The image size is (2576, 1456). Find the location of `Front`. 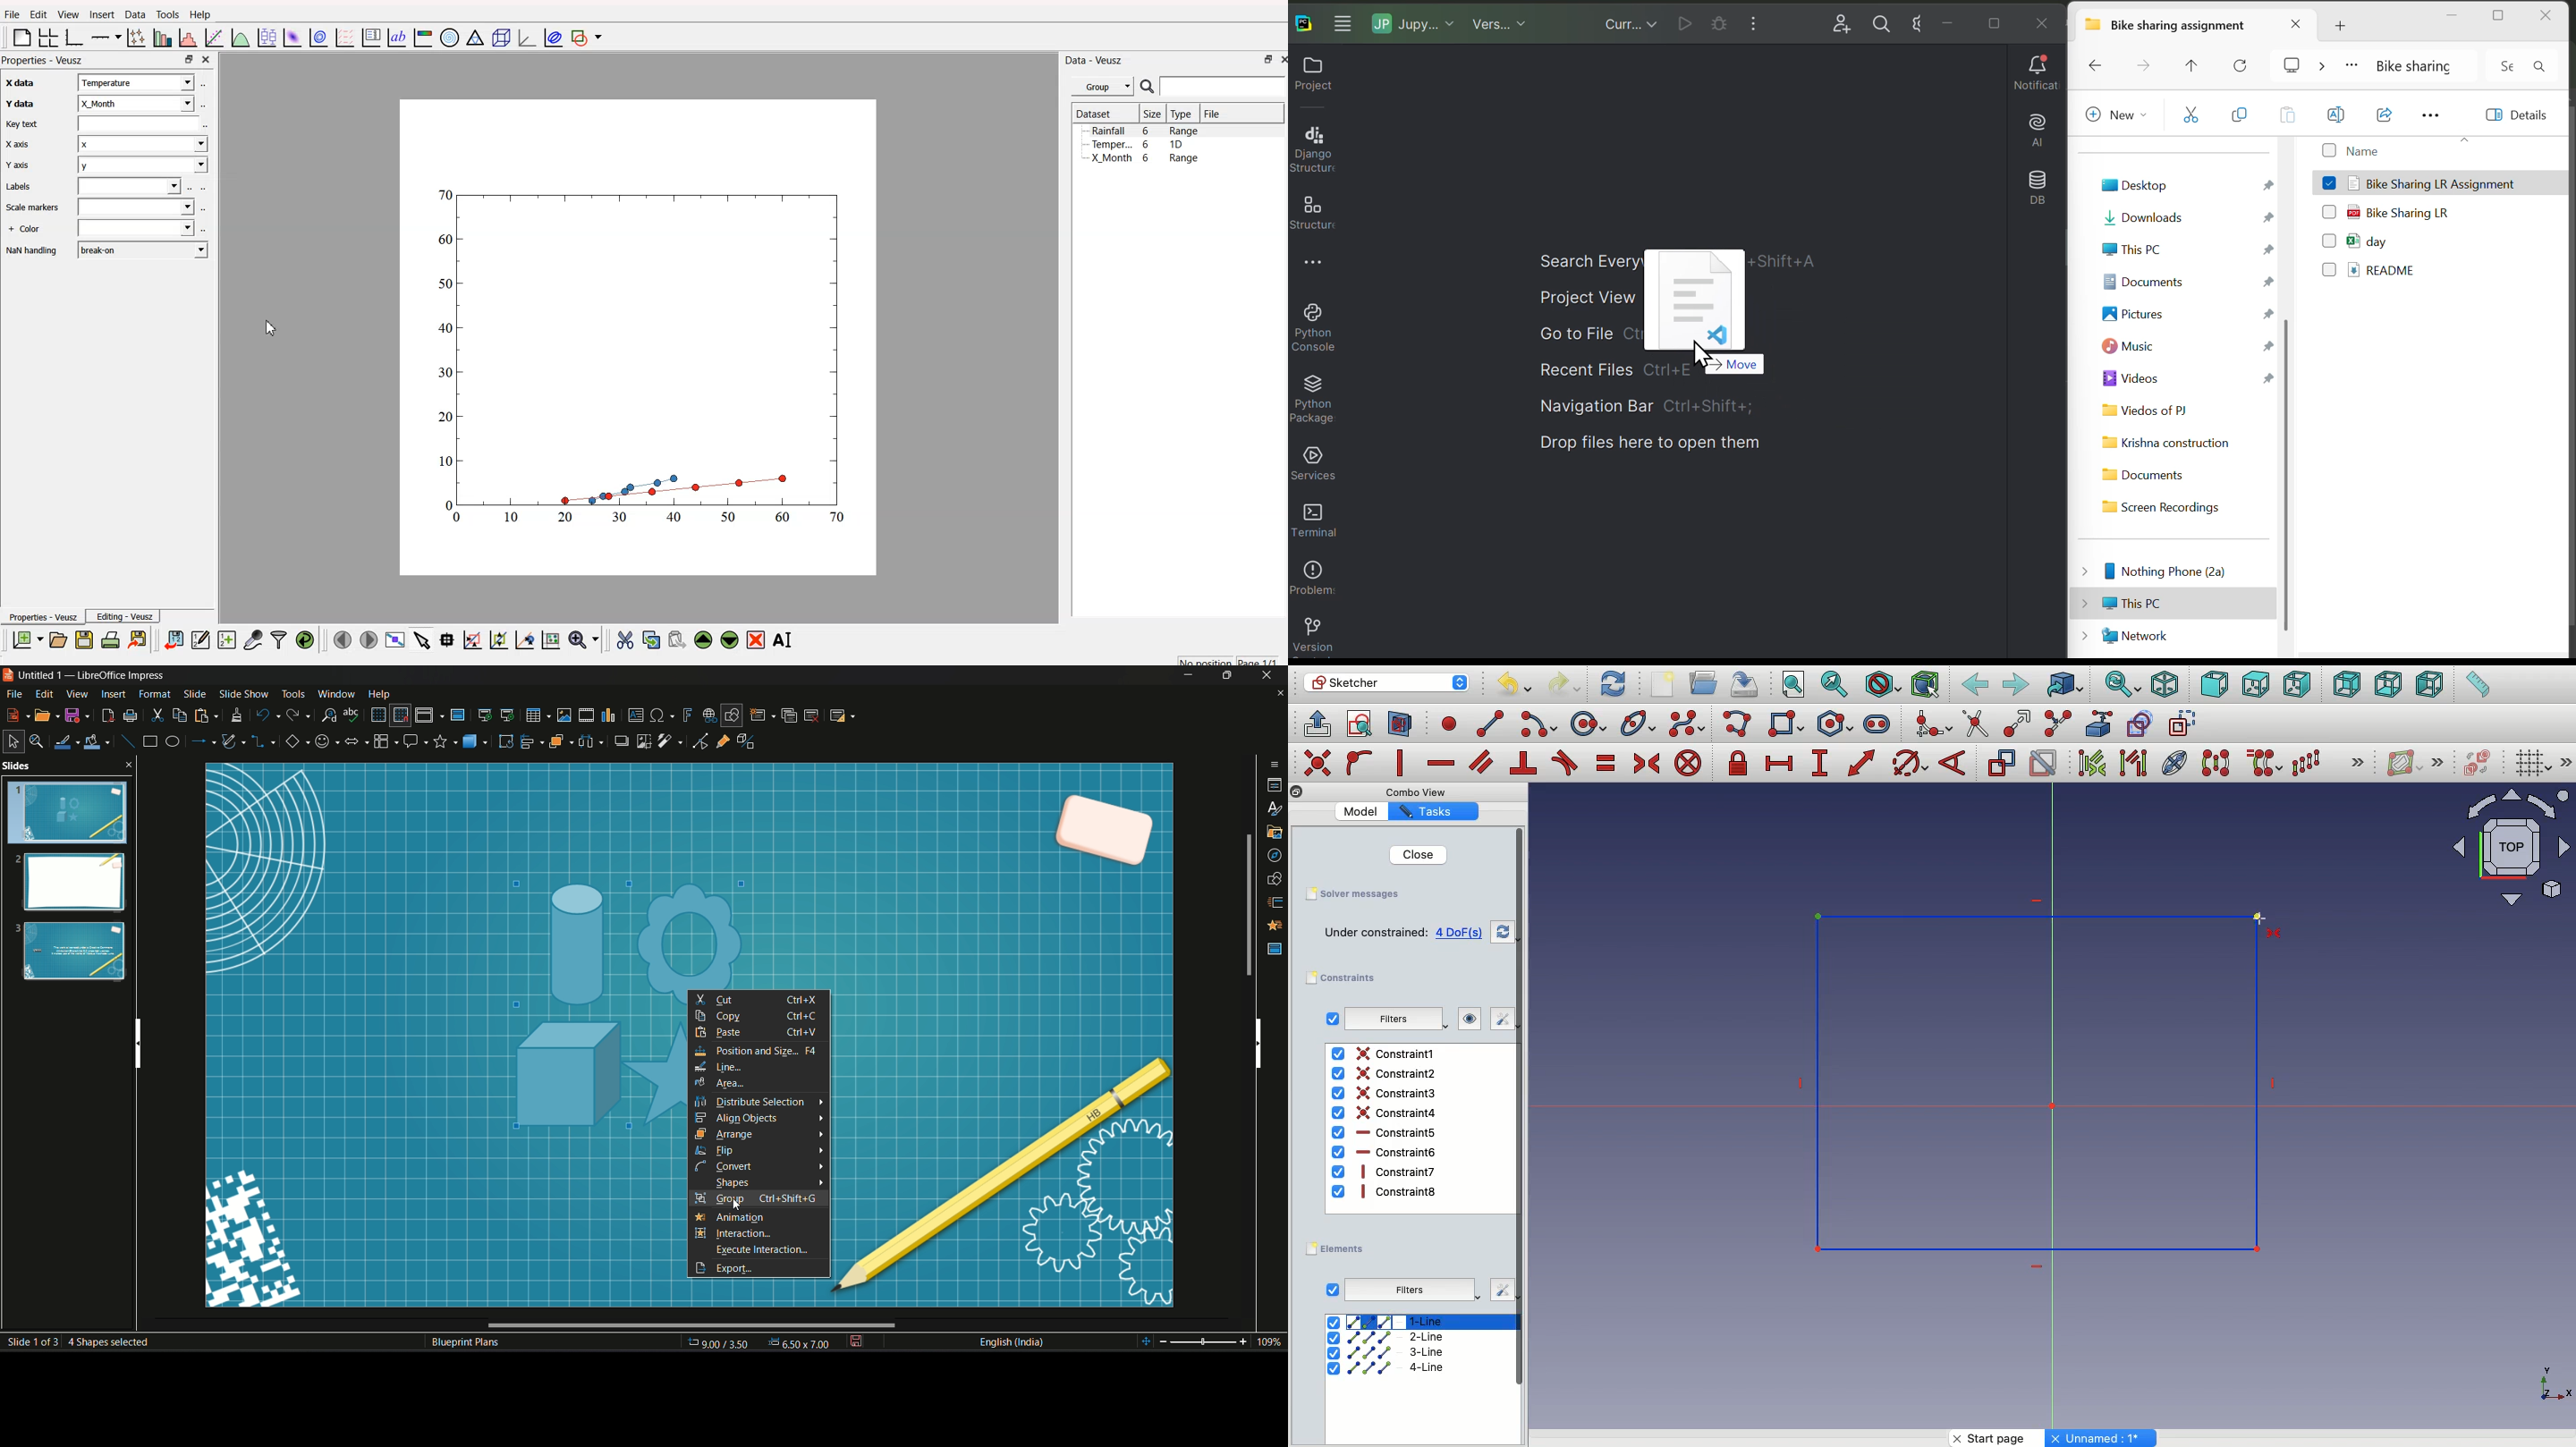

Front is located at coordinates (2215, 686).